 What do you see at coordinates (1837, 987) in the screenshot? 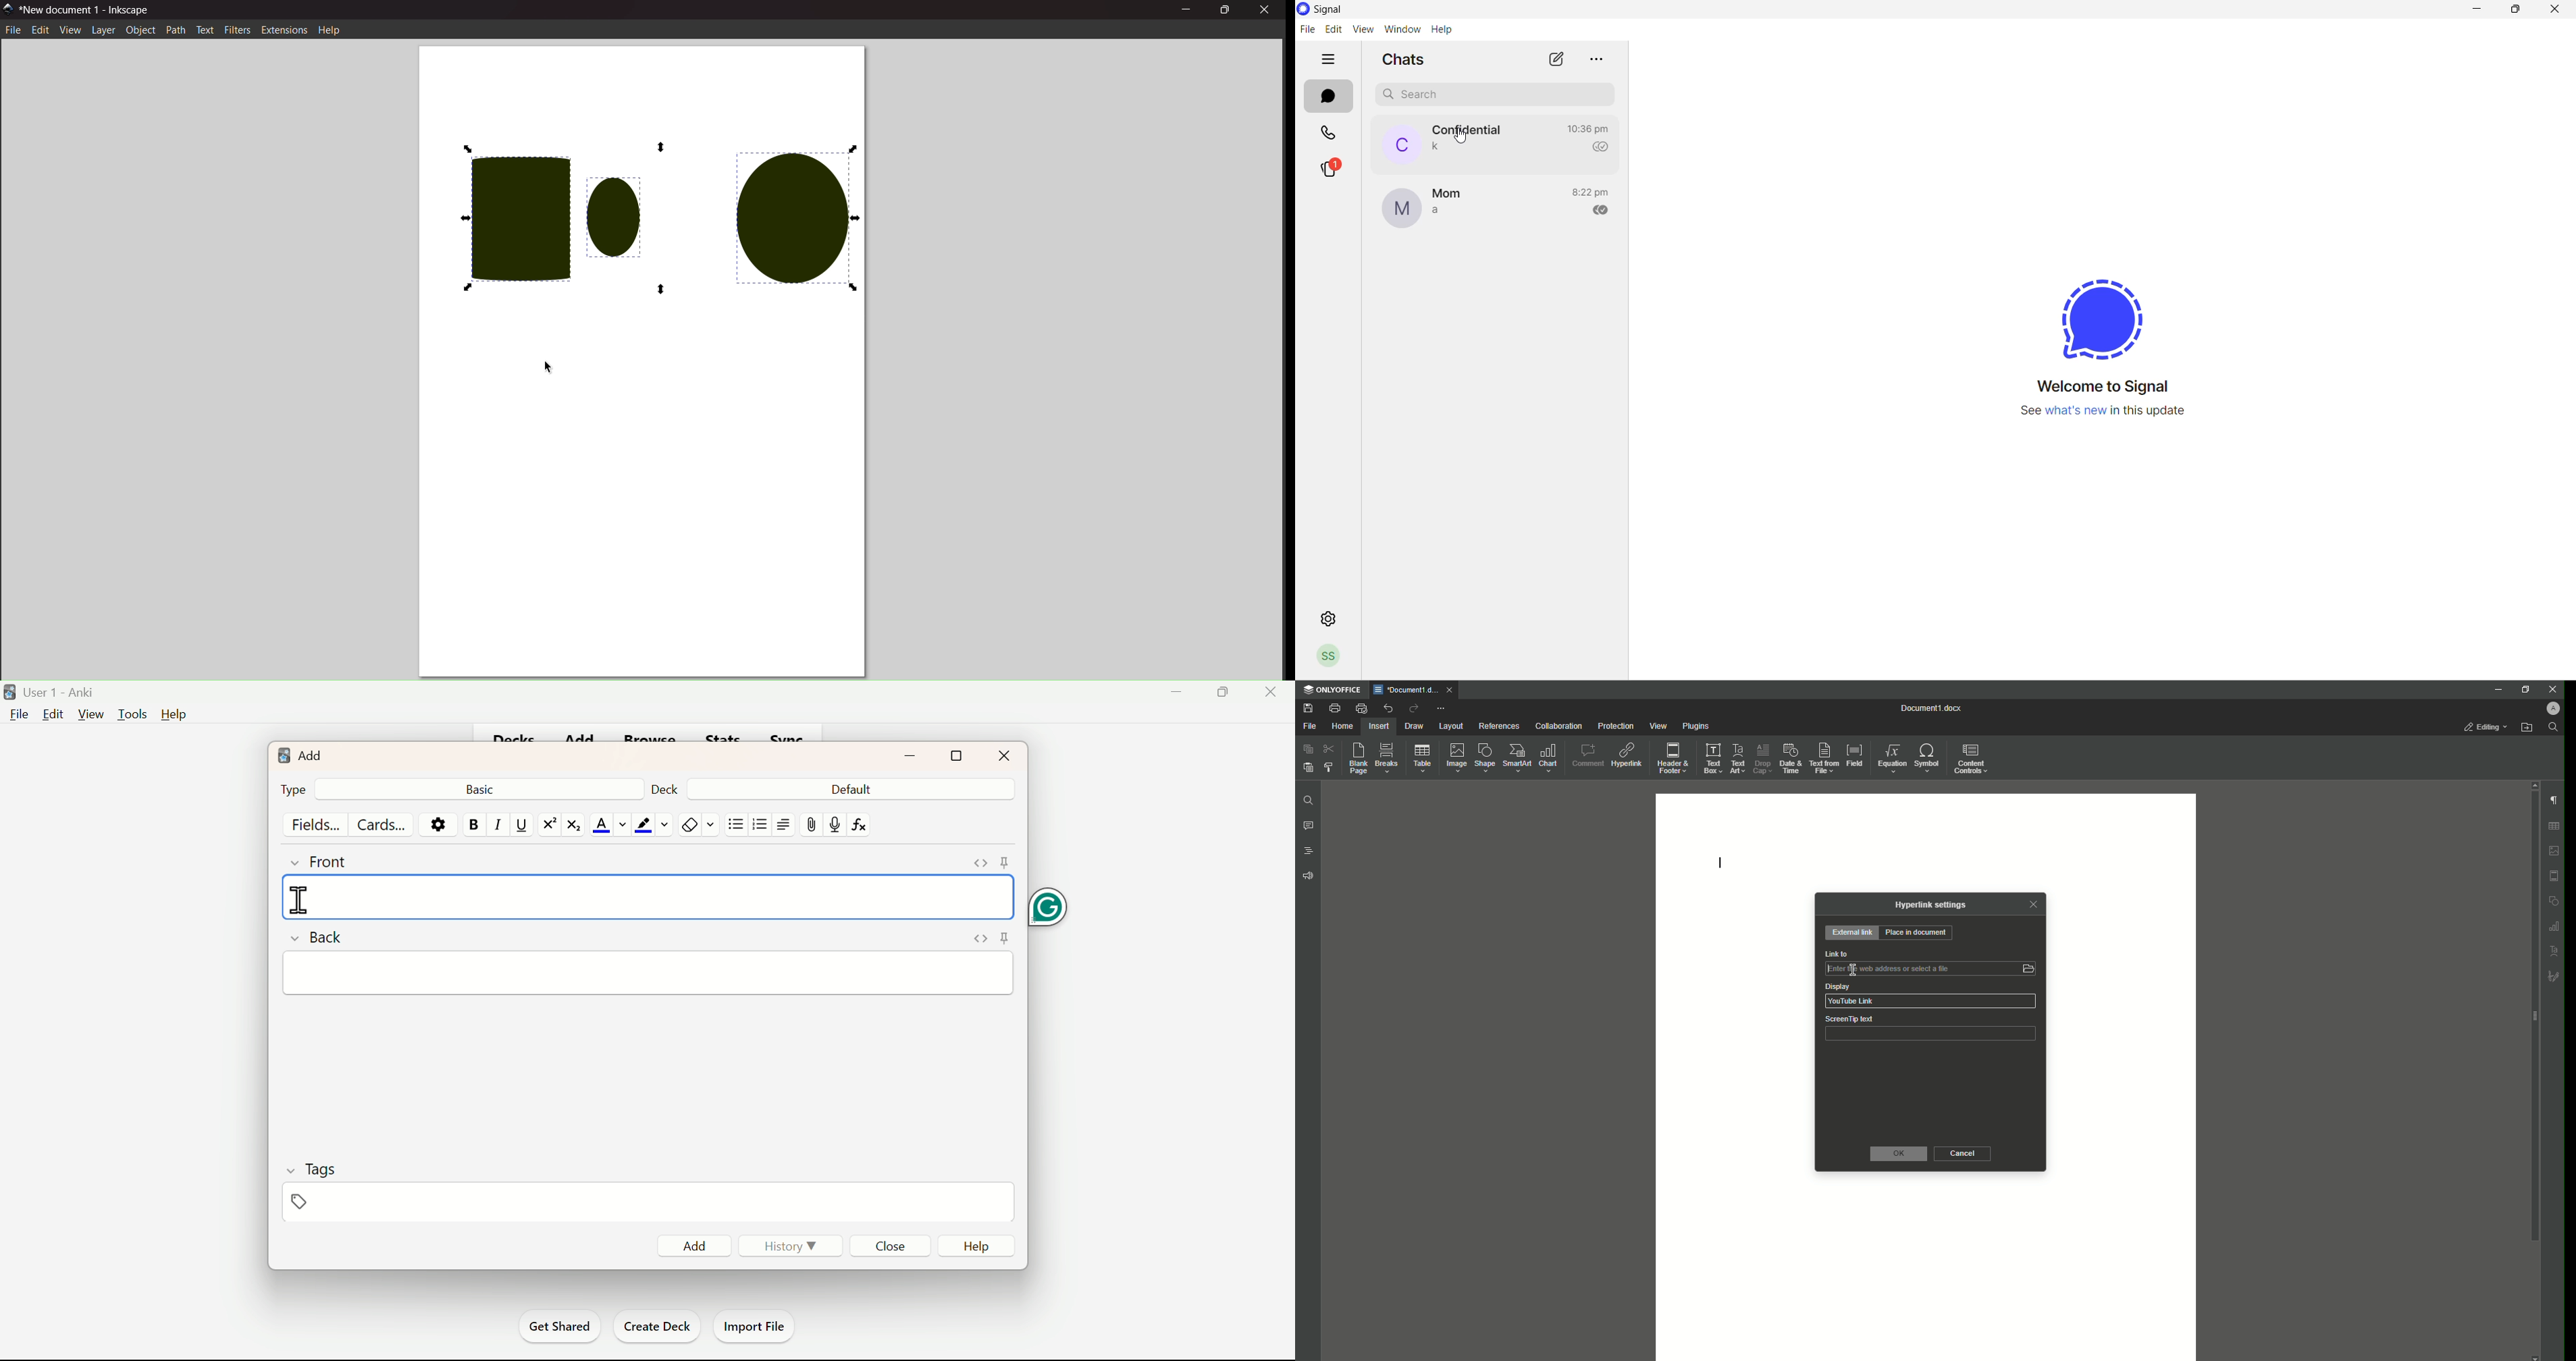
I see `Display` at bounding box center [1837, 987].